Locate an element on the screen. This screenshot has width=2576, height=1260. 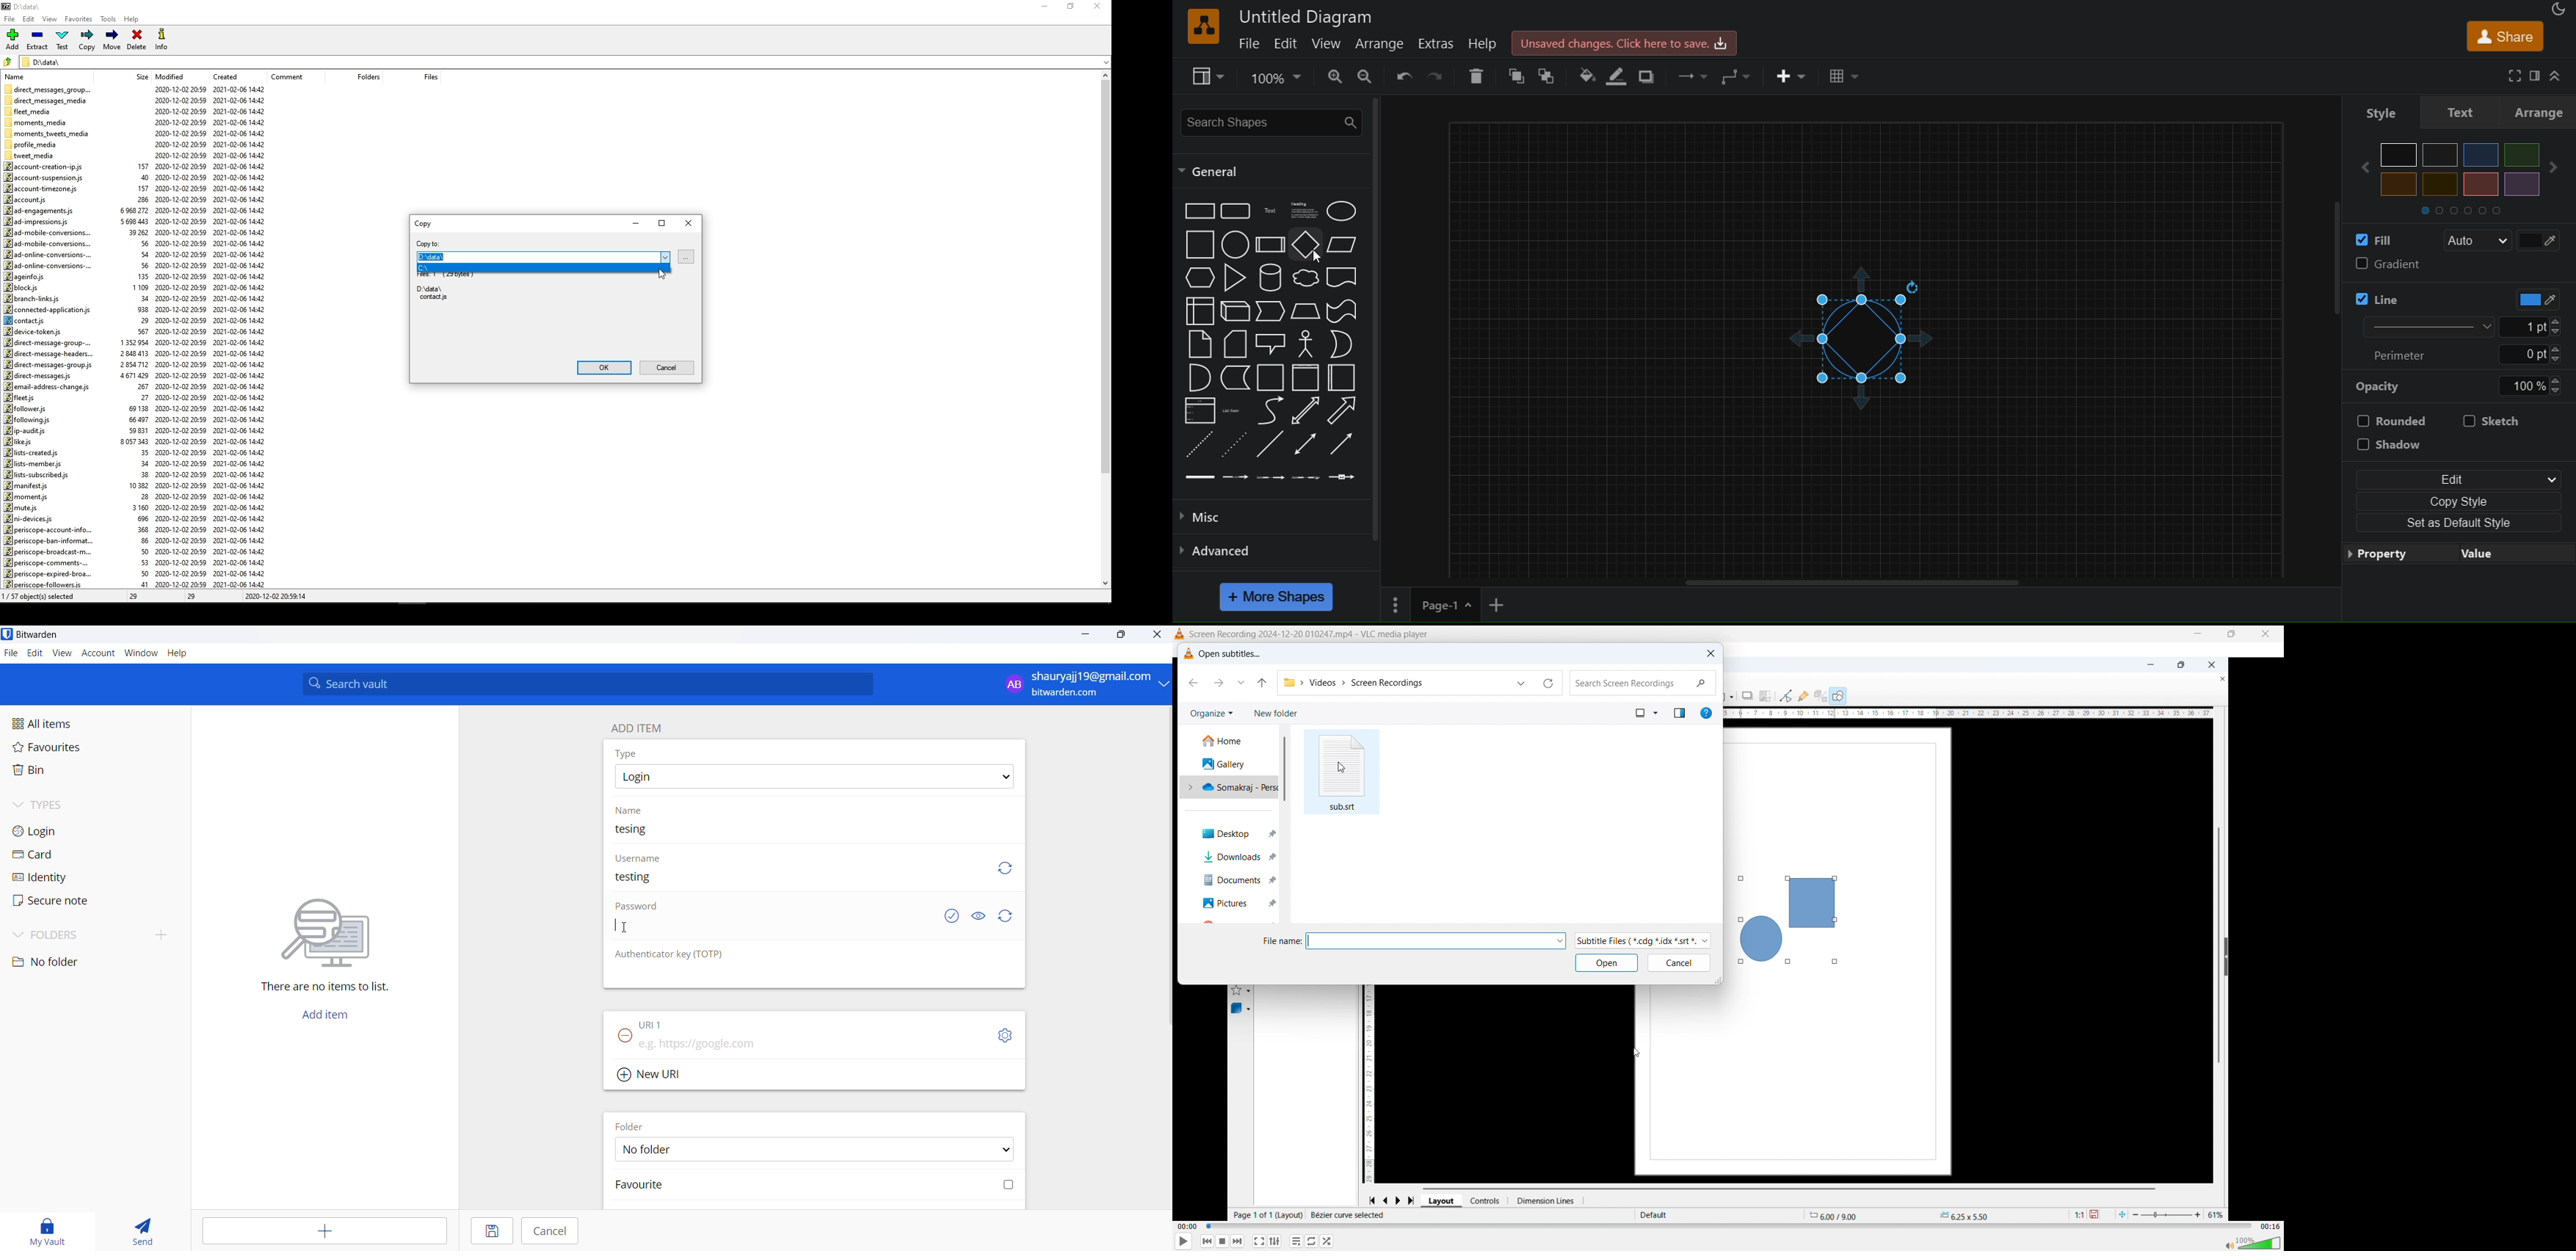
directional connector is located at coordinates (1345, 445).